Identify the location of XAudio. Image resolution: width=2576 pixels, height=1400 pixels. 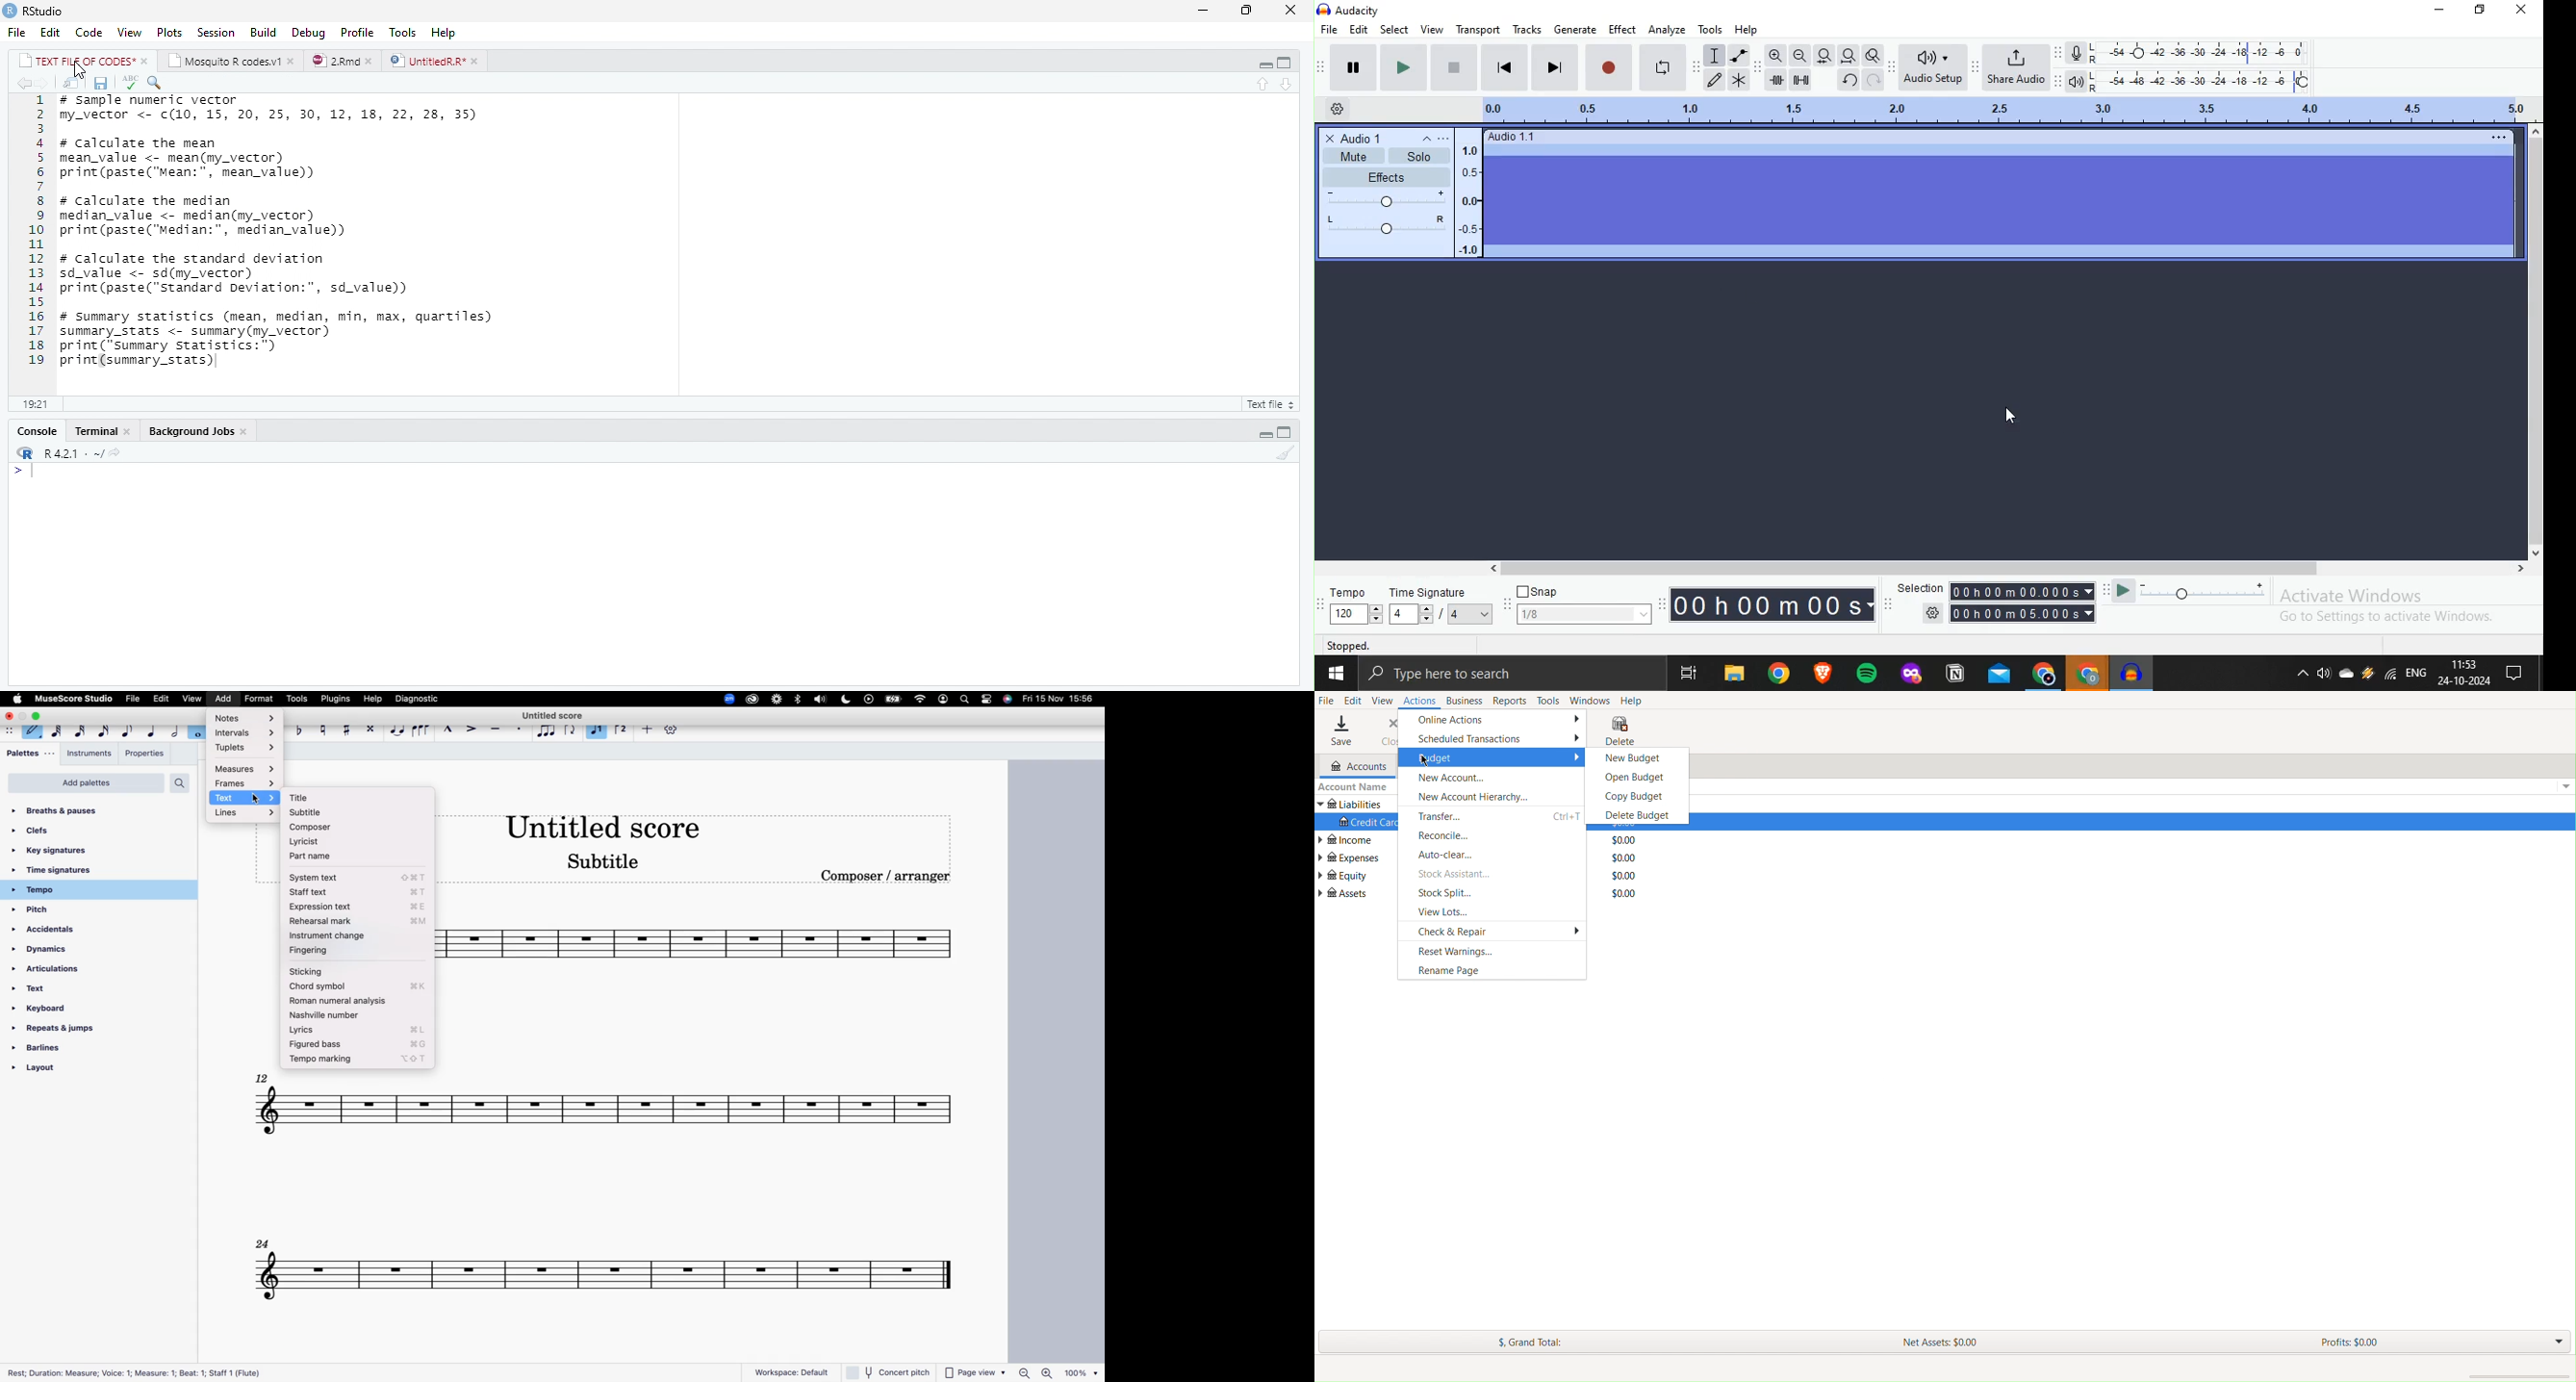
(1353, 137).